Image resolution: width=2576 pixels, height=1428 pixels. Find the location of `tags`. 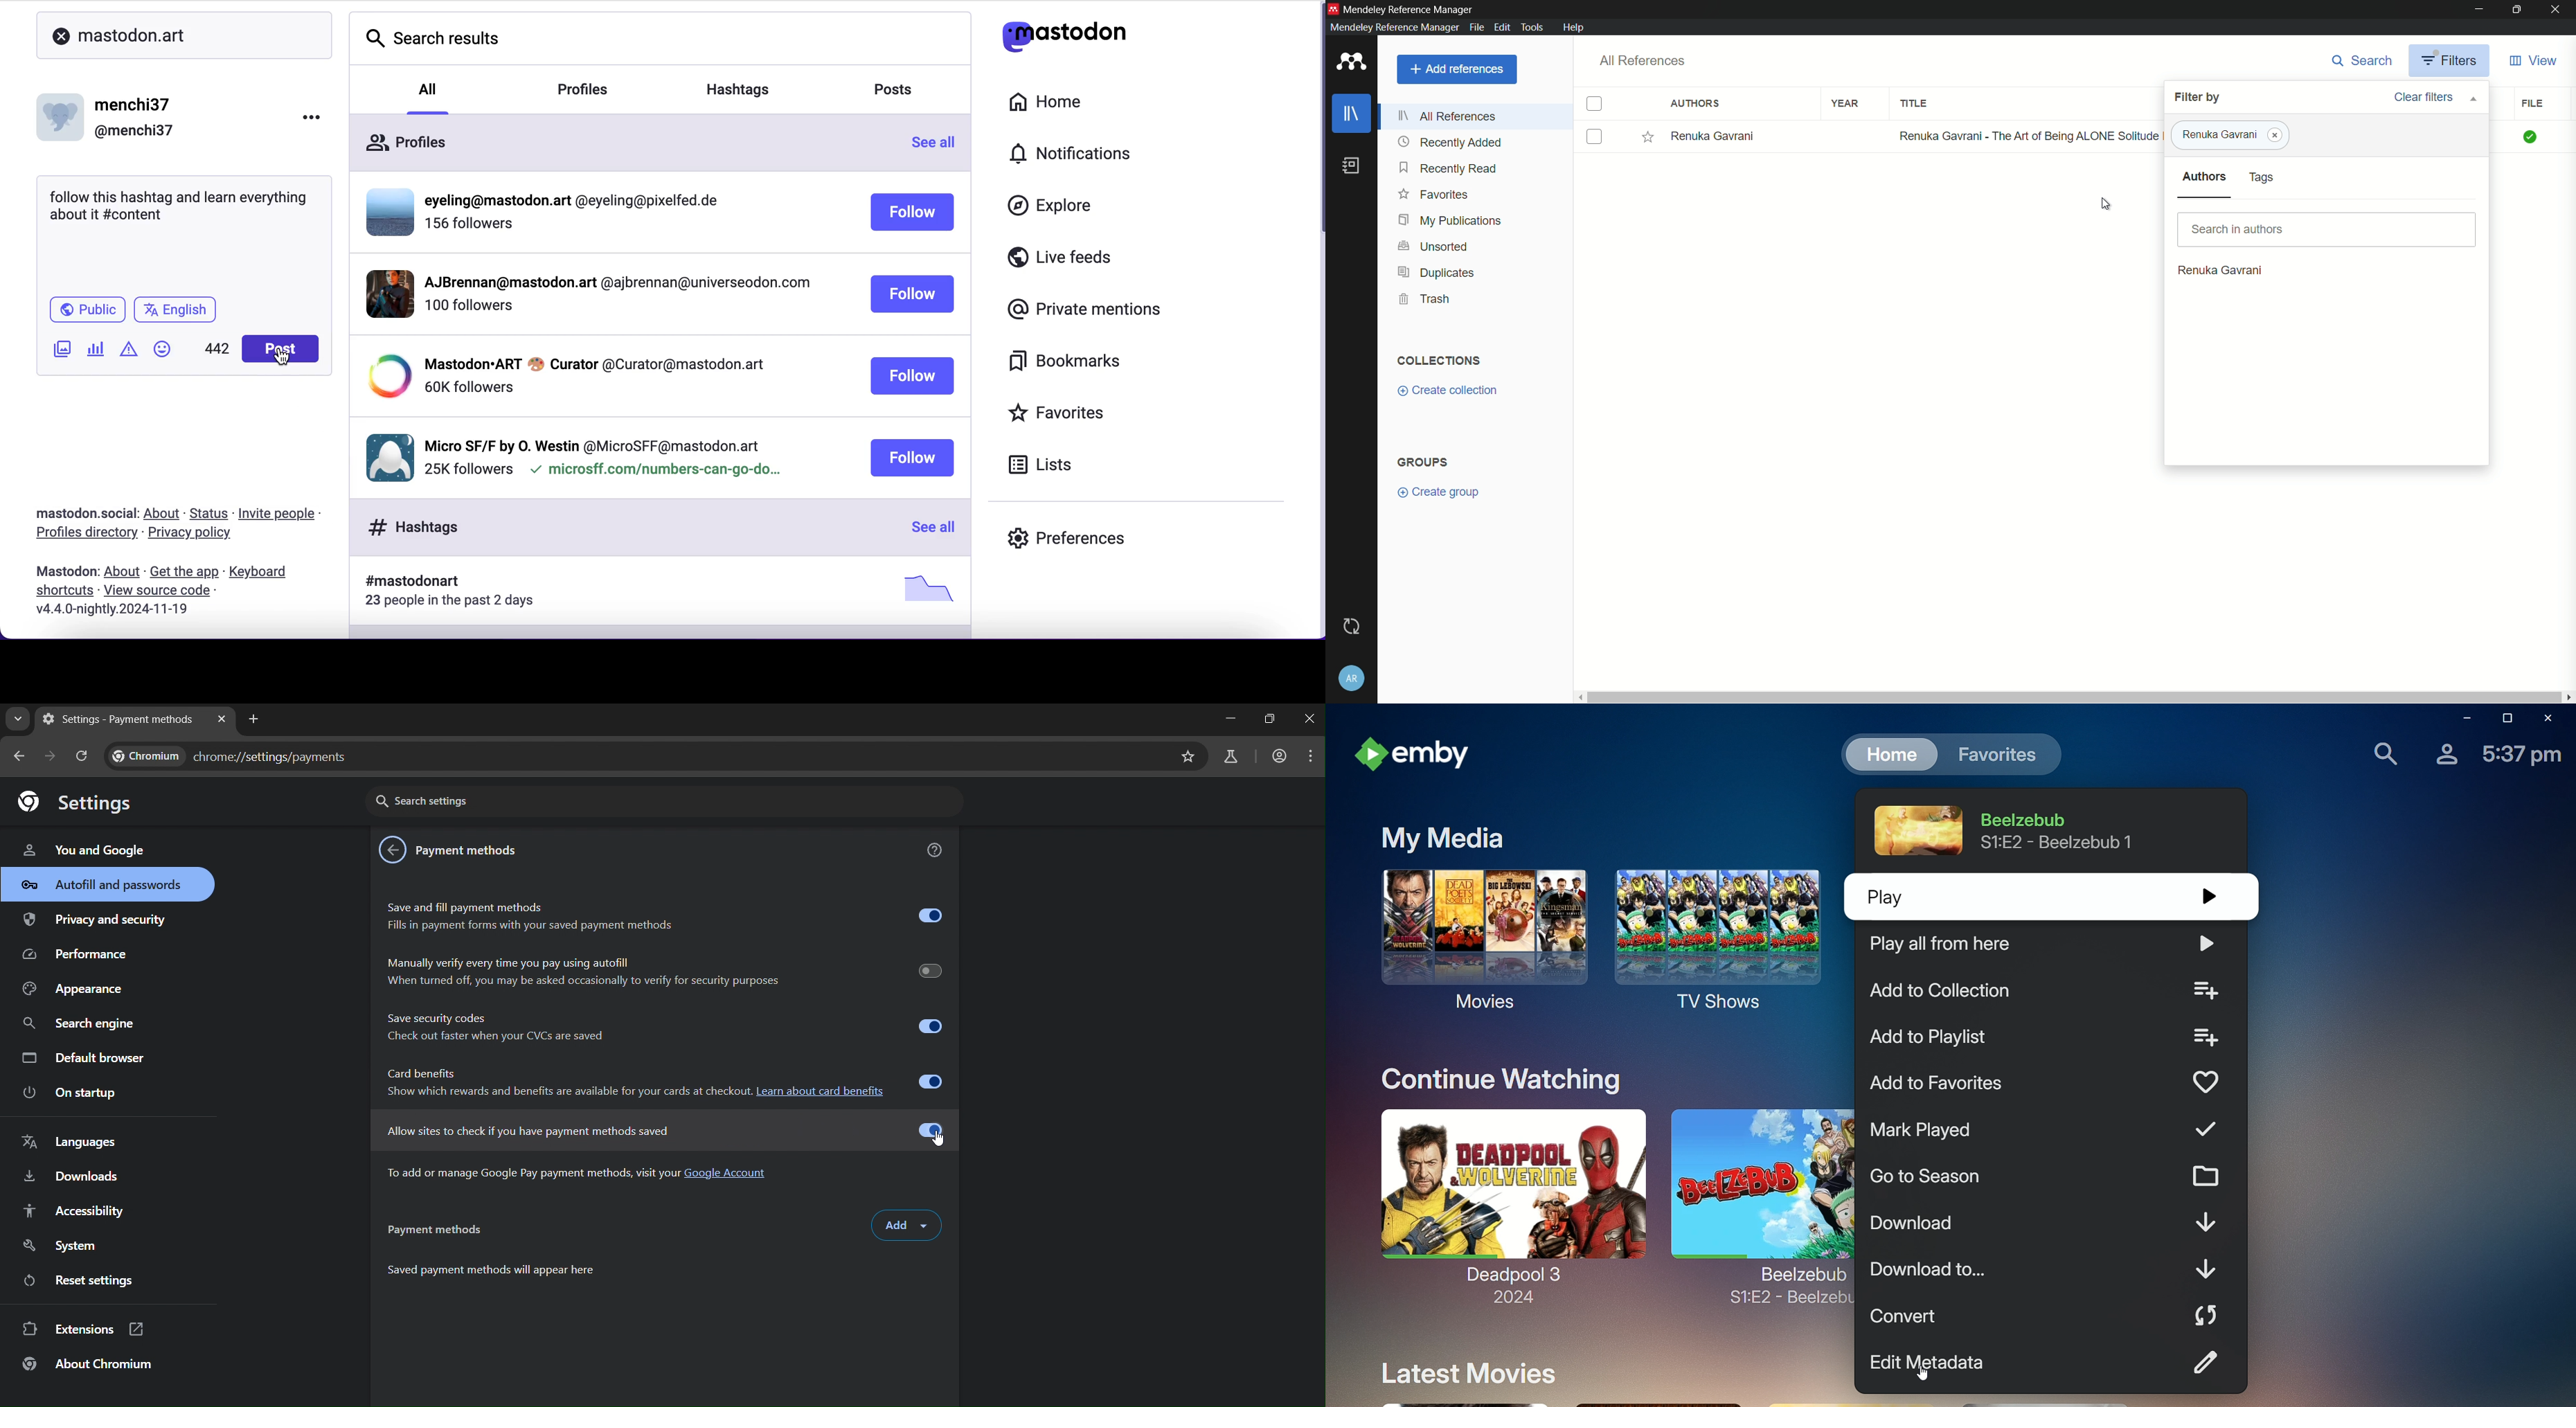

tags is located at coordinates (2263, 177).